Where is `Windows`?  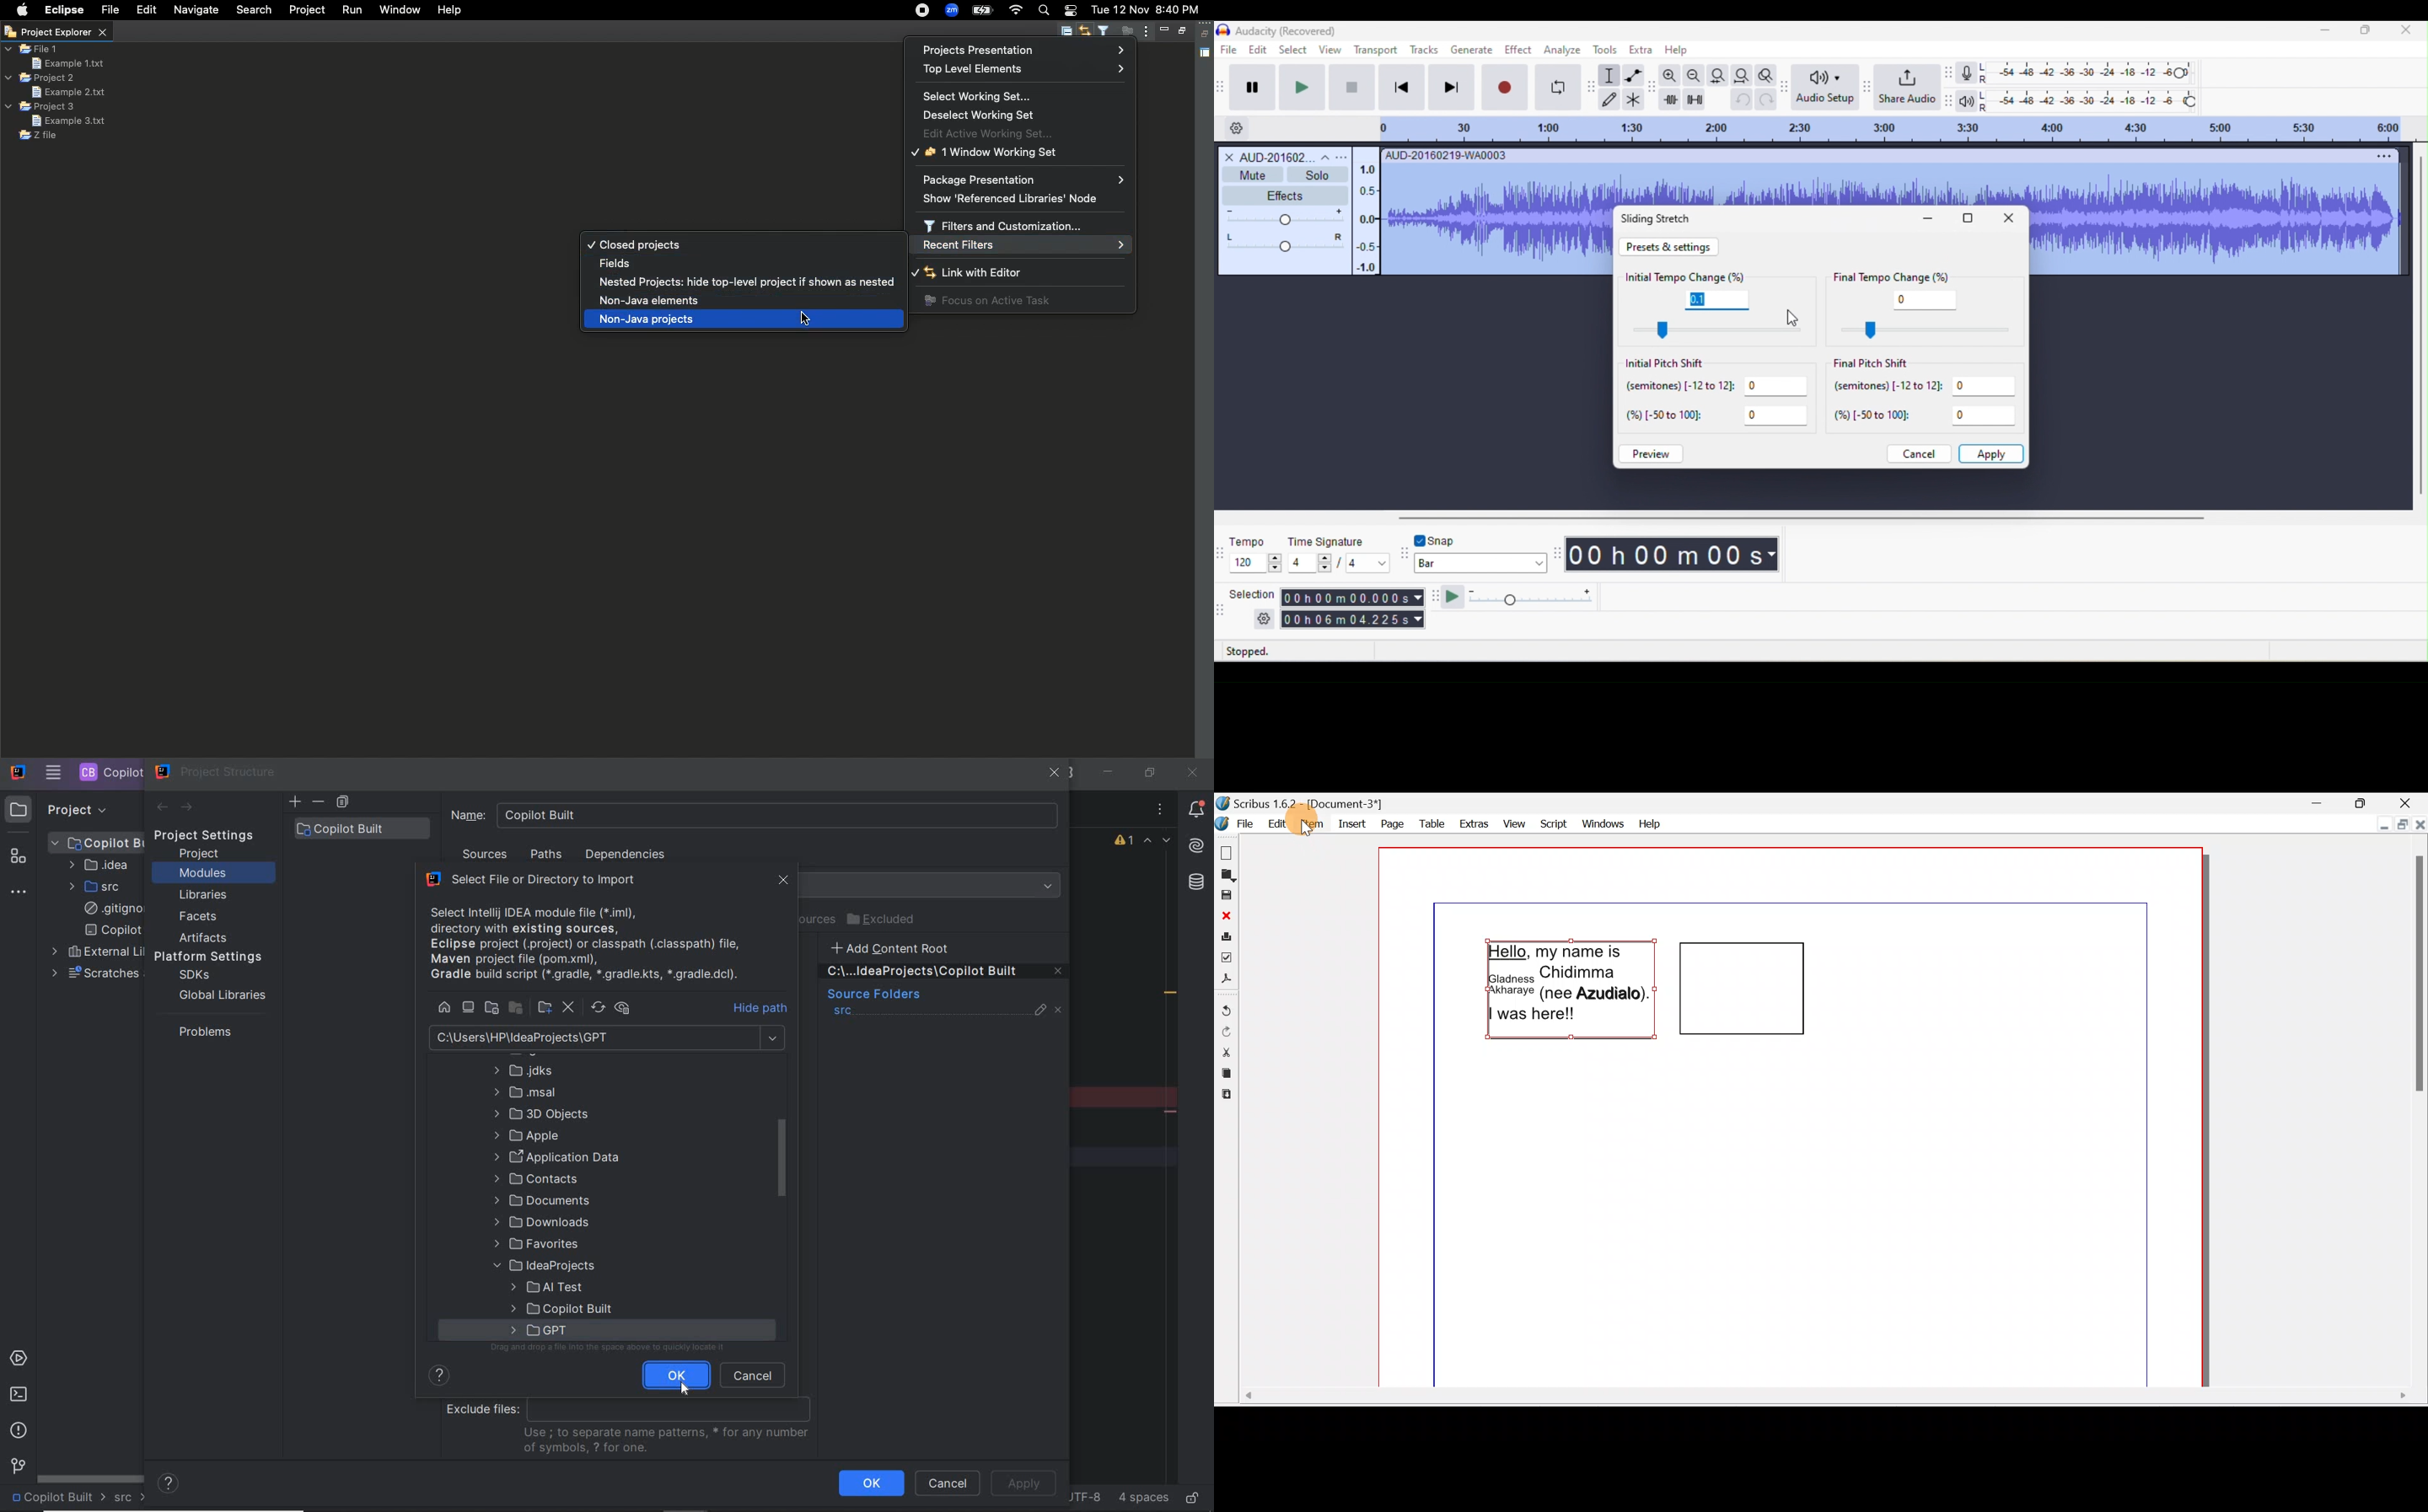 Windows is located at coordinates (1603, 822).